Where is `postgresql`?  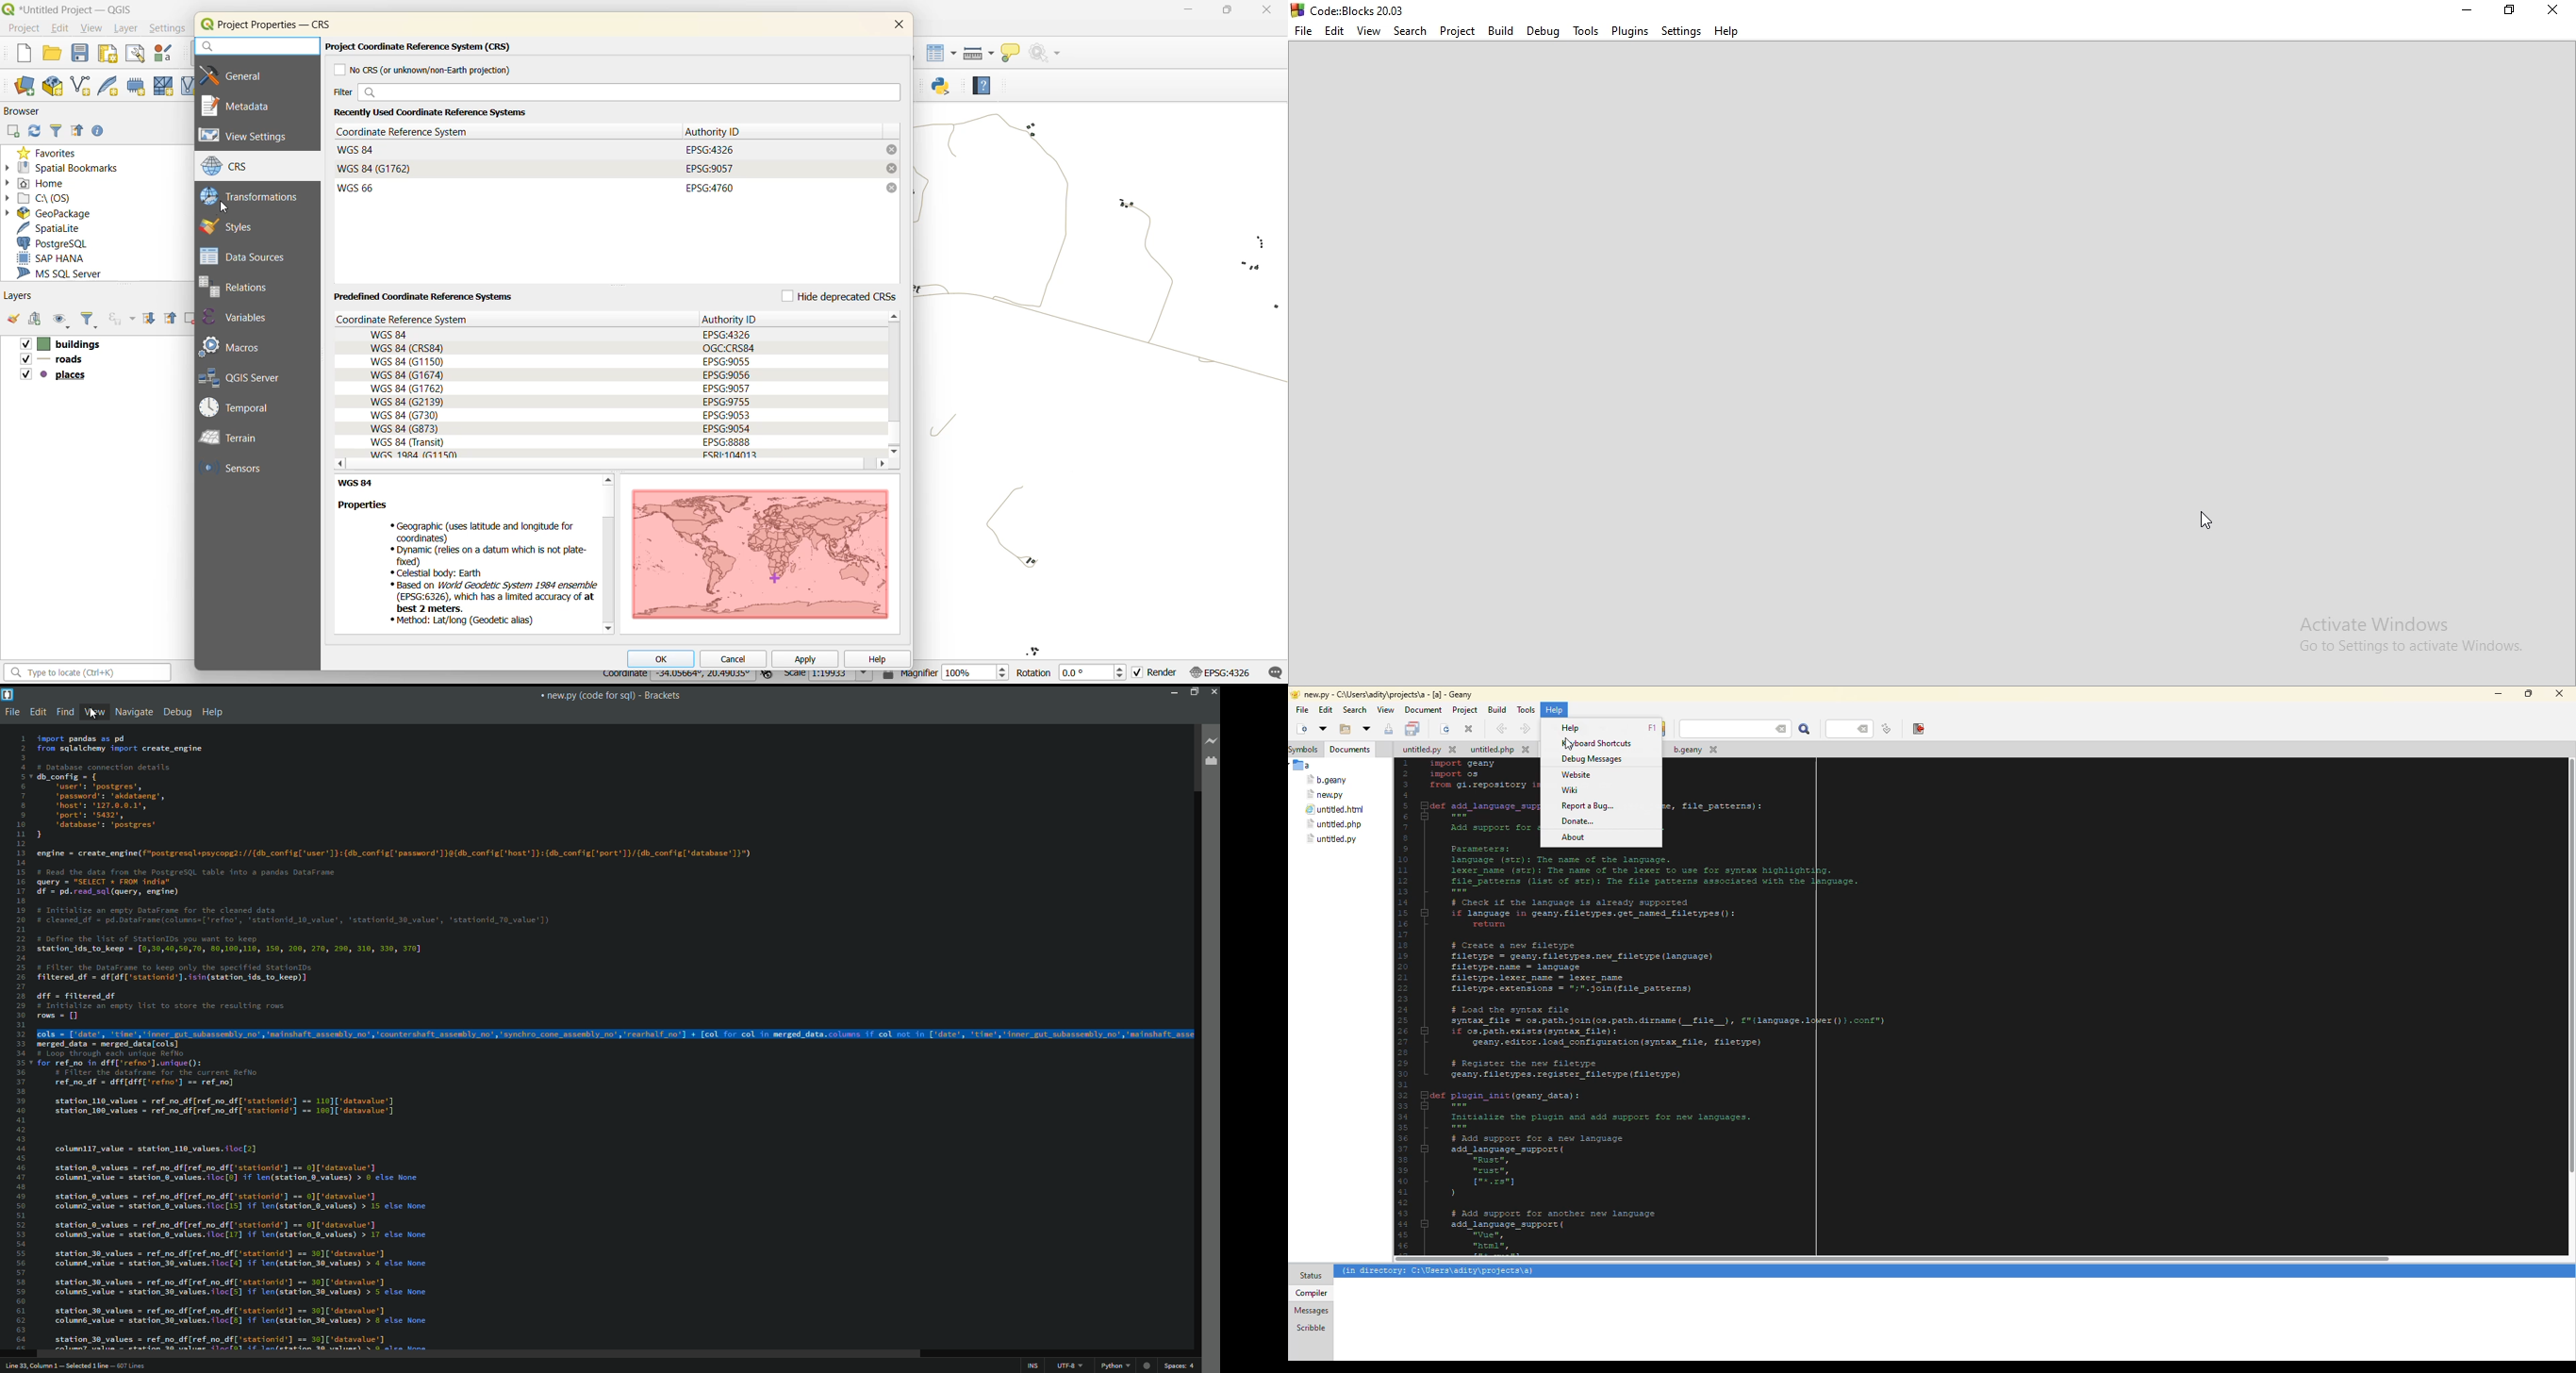
postgresql is located at coordinates (56, 245).